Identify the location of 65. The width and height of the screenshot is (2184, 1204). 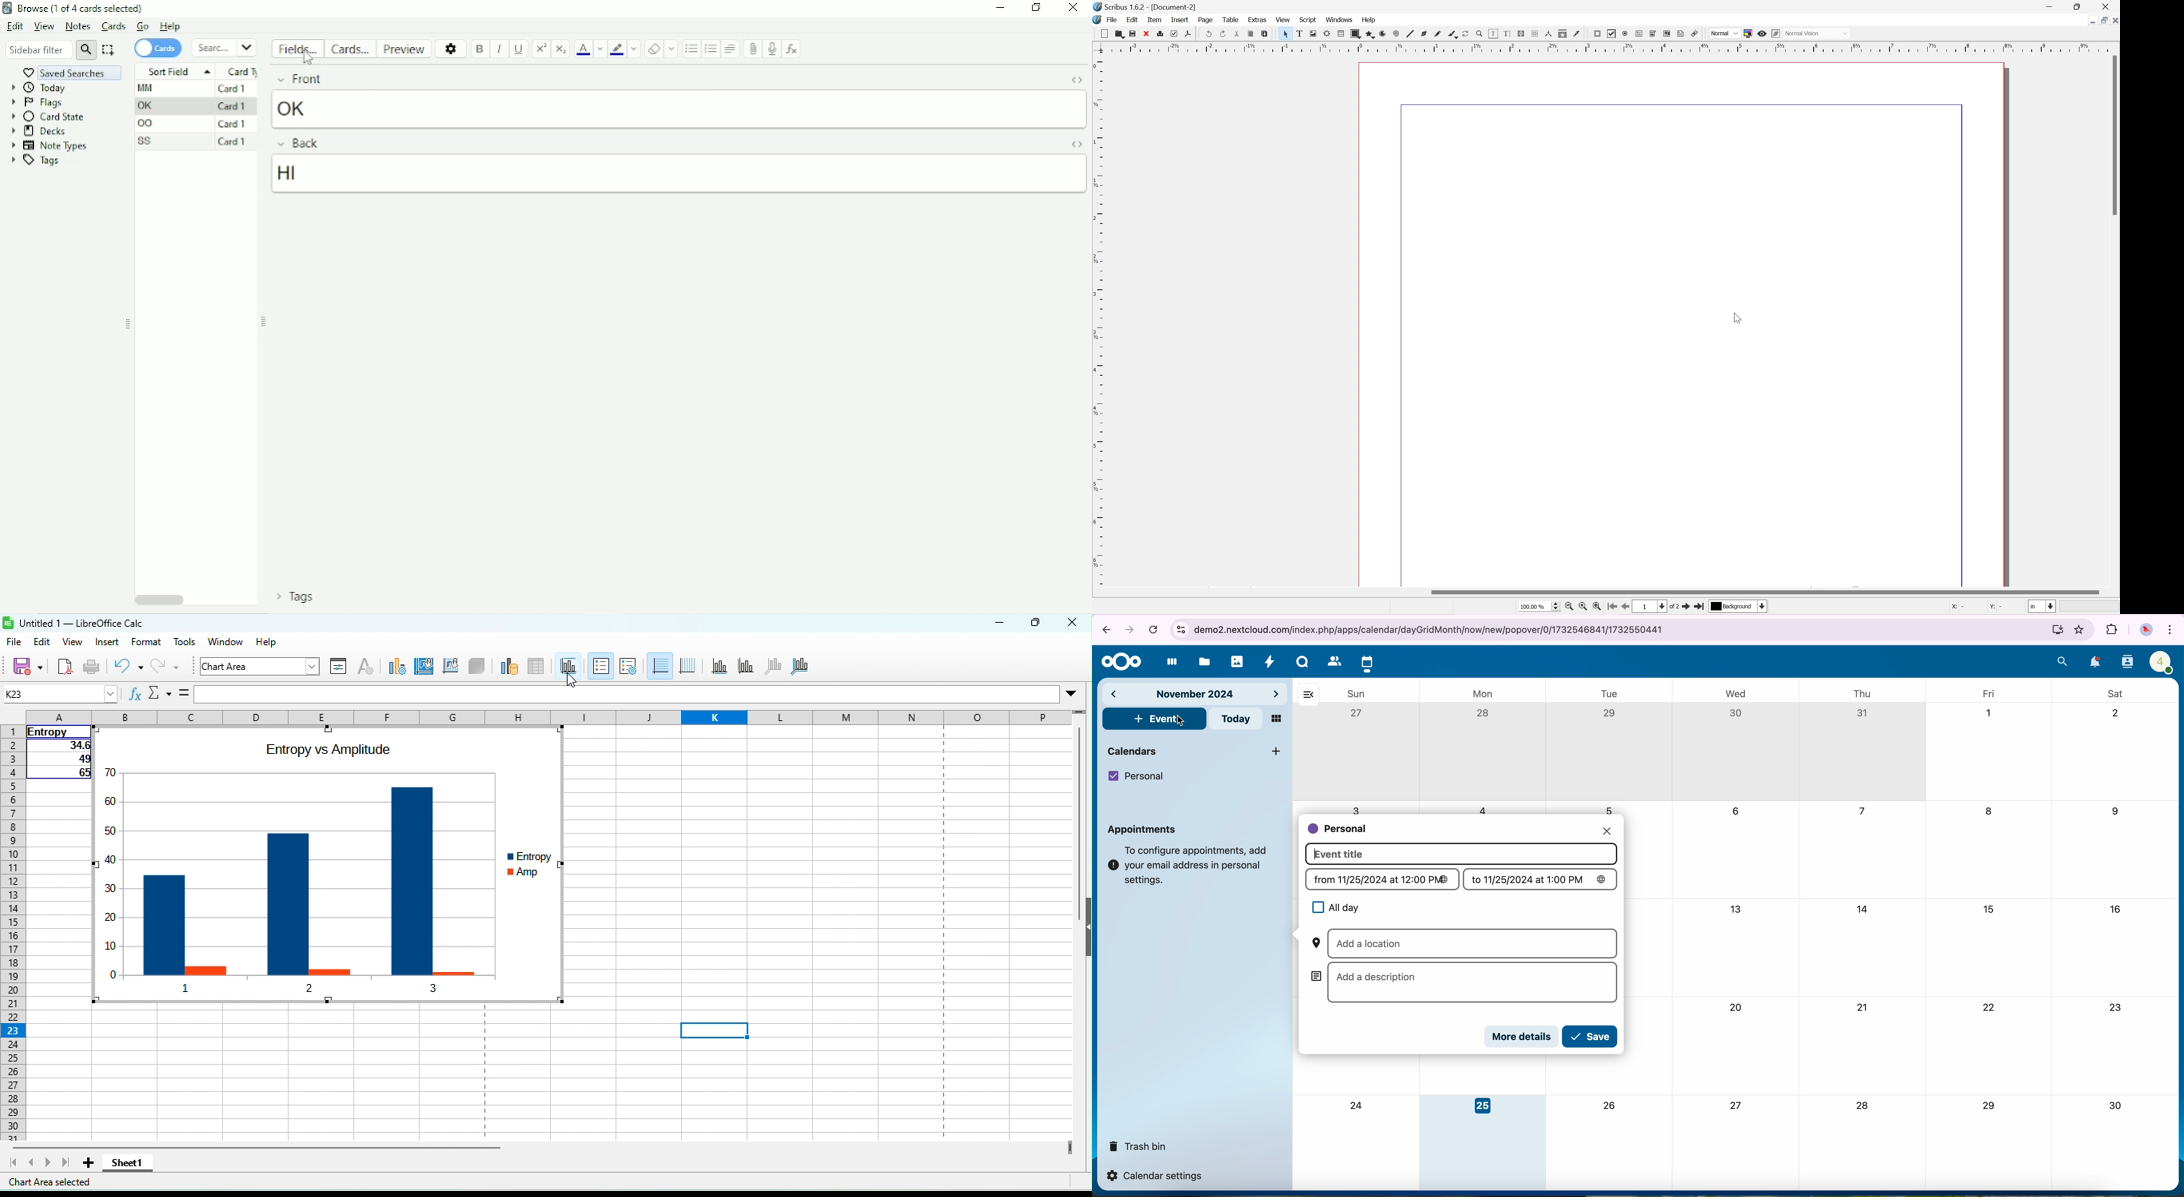
(62, 774).